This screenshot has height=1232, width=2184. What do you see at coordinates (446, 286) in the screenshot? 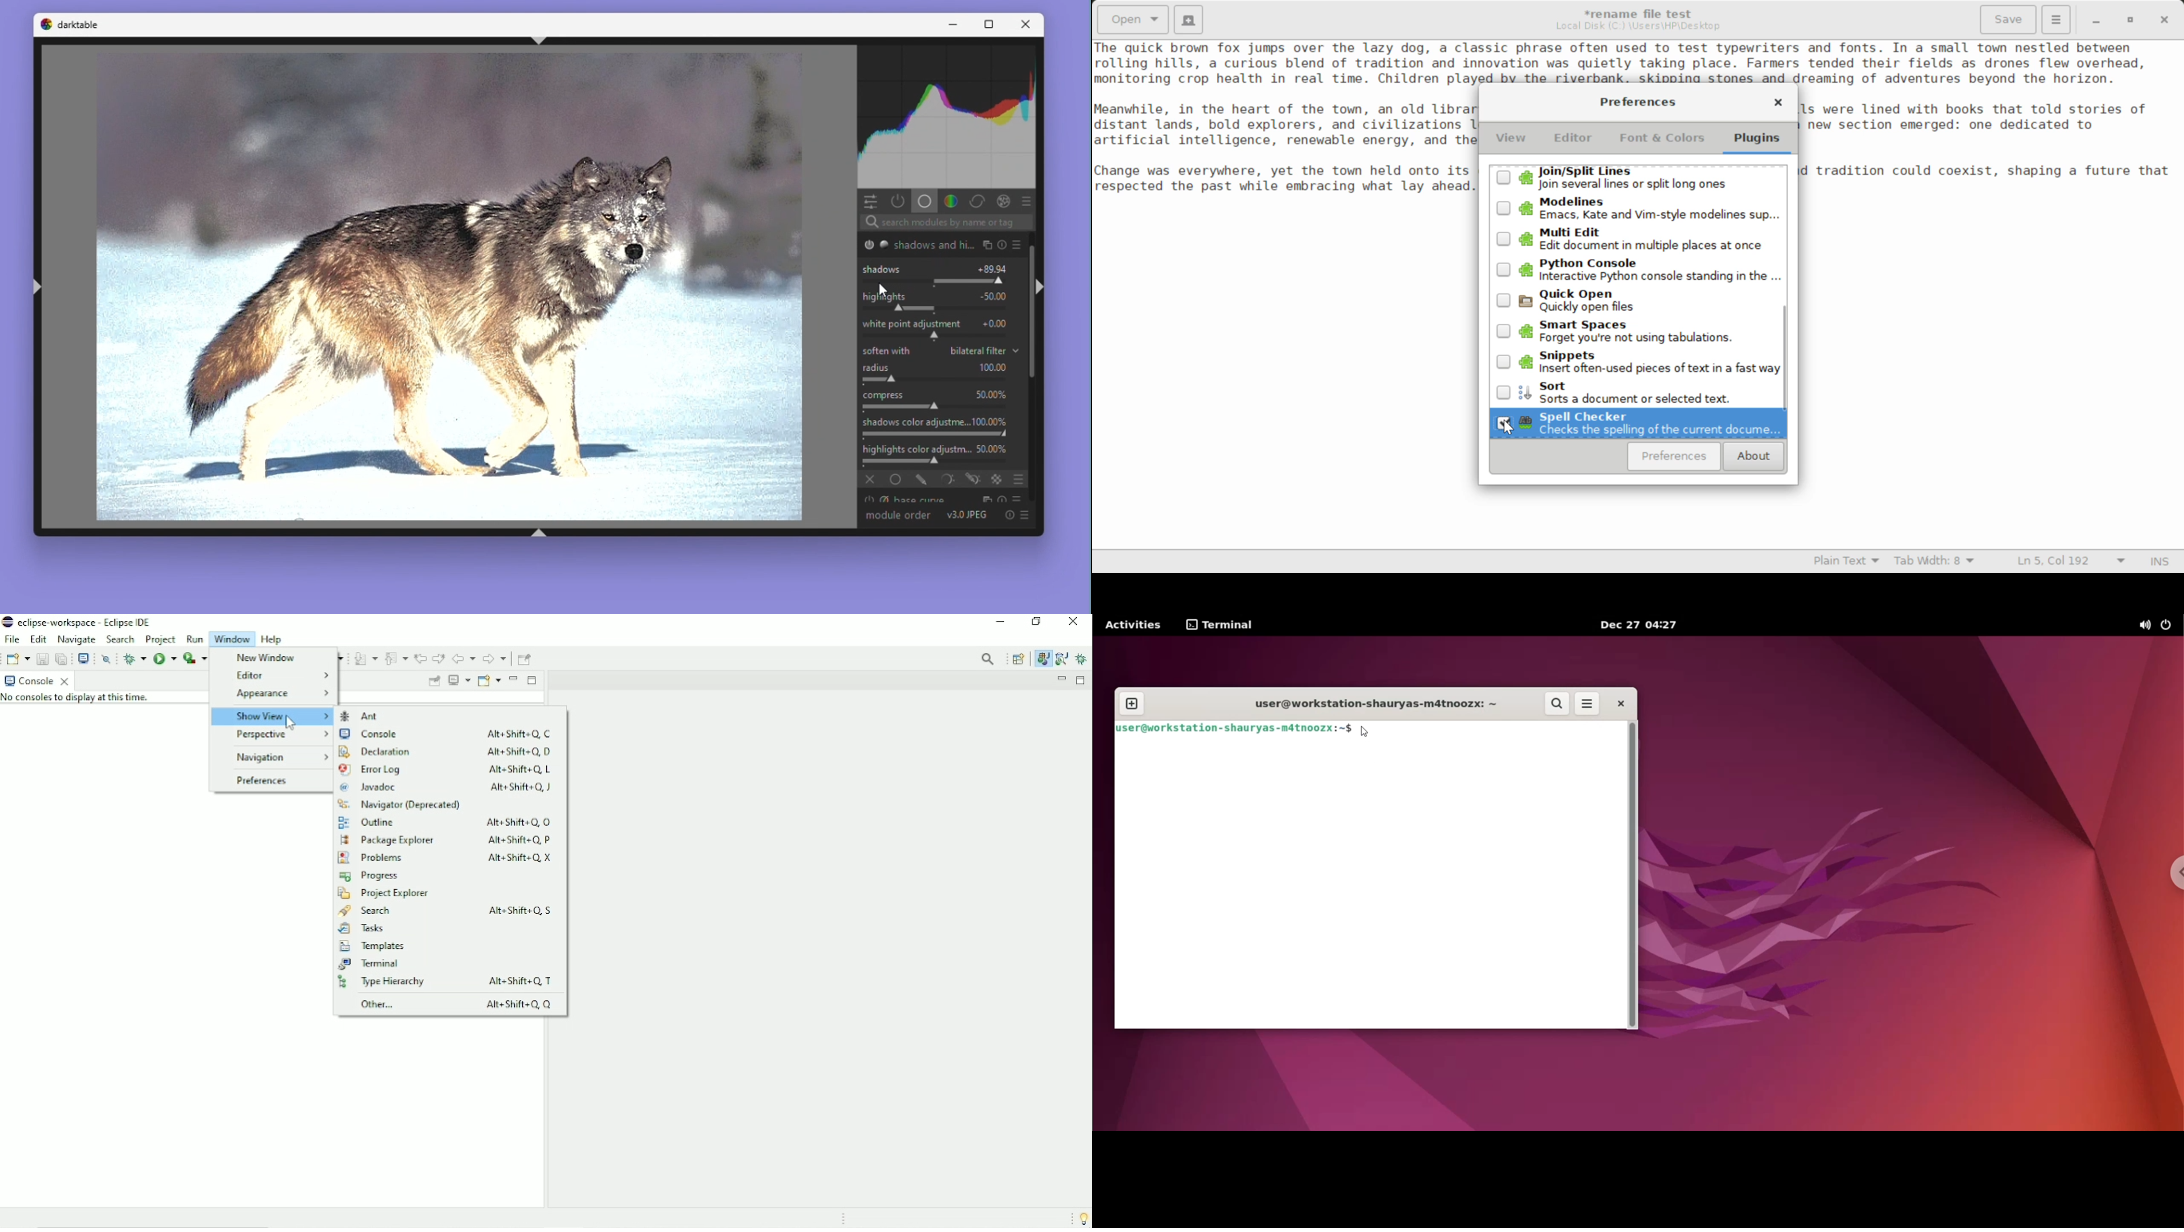
I see `Image` at bounding box center [446, 286].